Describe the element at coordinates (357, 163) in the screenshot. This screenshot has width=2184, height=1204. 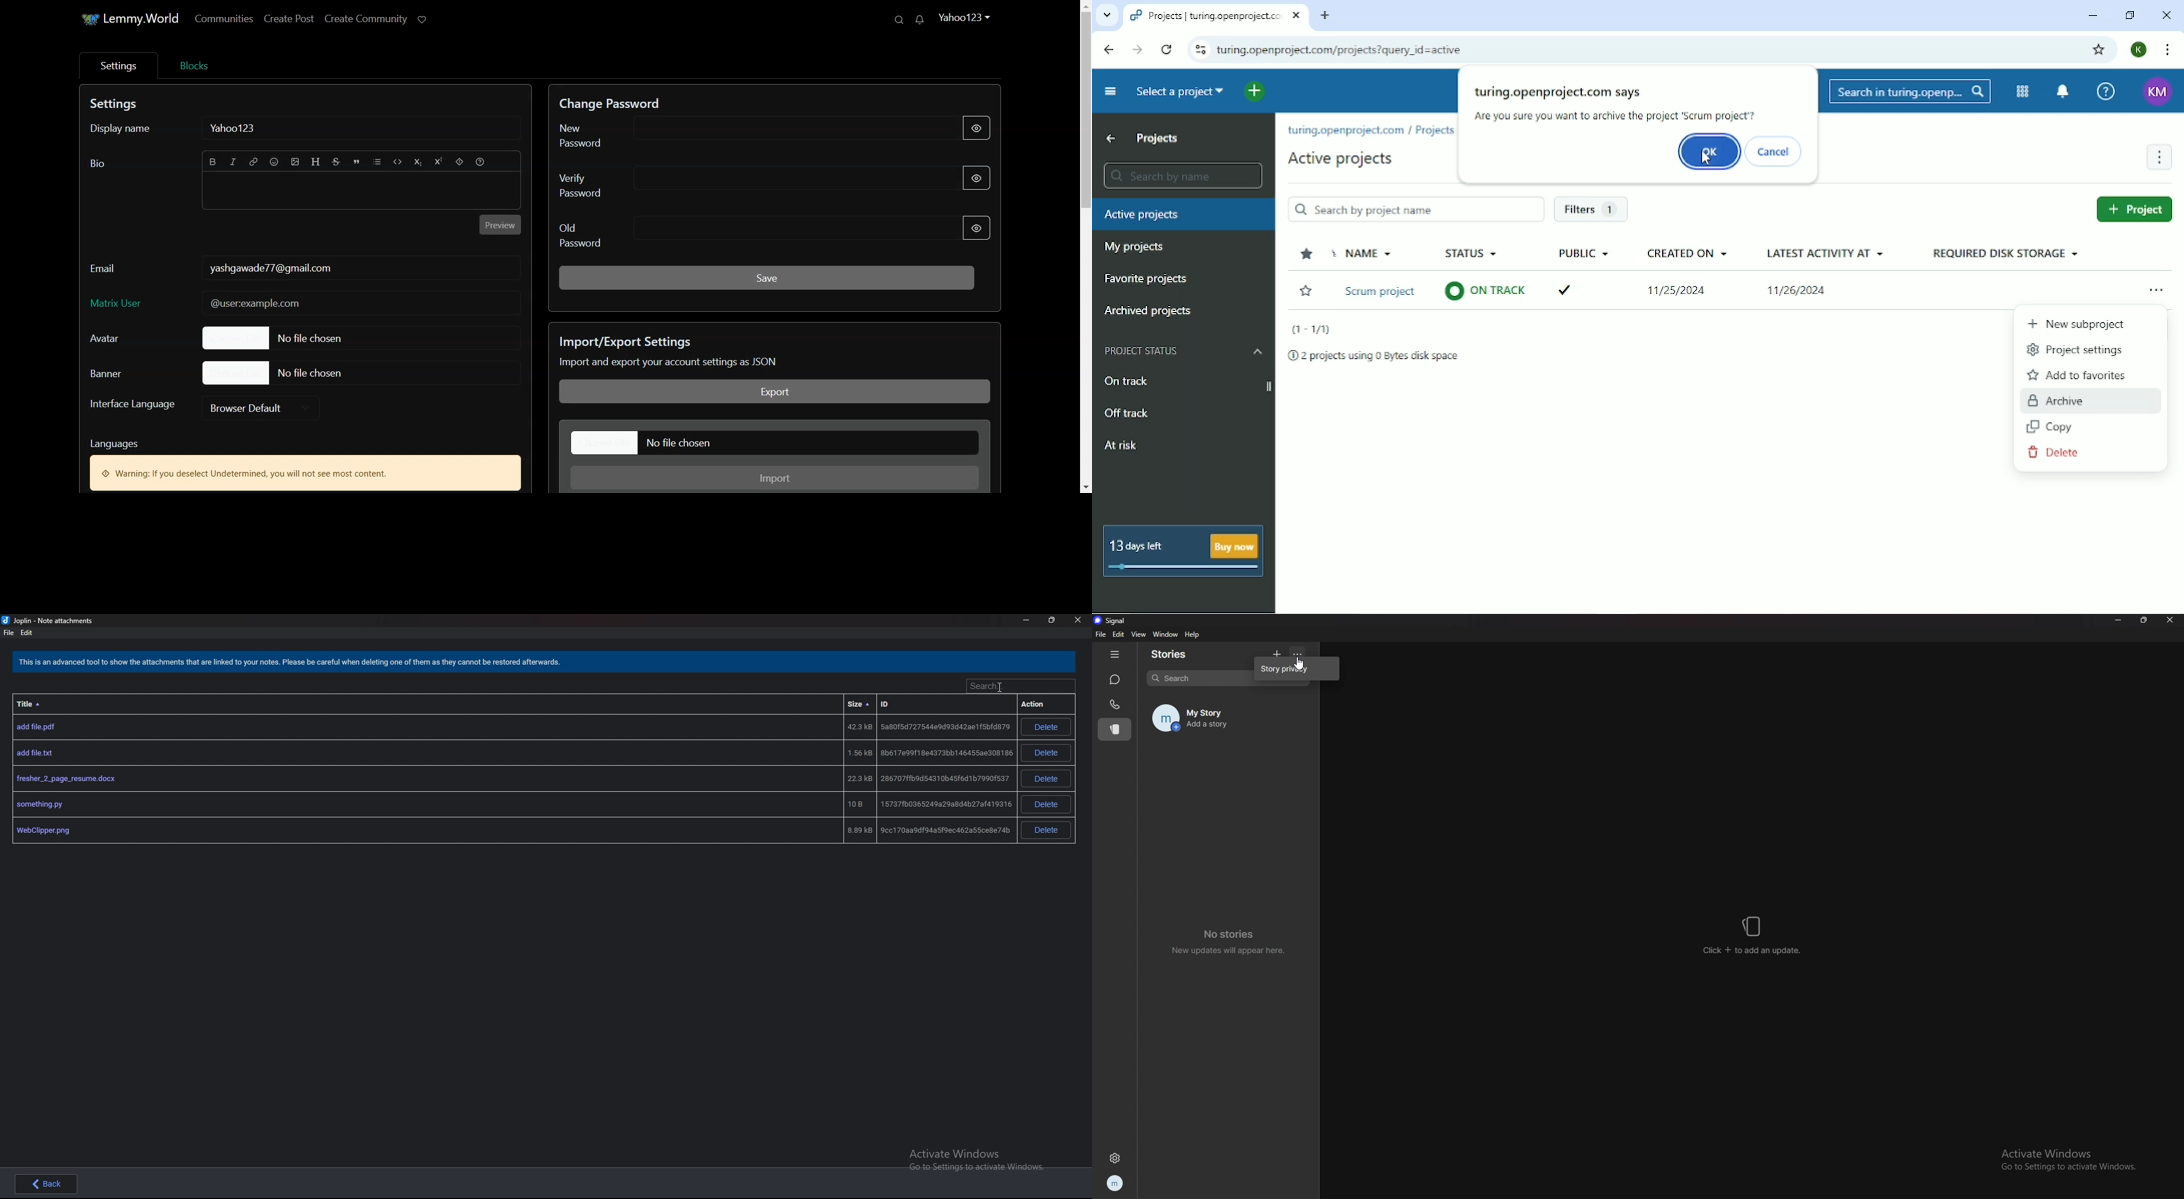
I see `Quote` at that location.